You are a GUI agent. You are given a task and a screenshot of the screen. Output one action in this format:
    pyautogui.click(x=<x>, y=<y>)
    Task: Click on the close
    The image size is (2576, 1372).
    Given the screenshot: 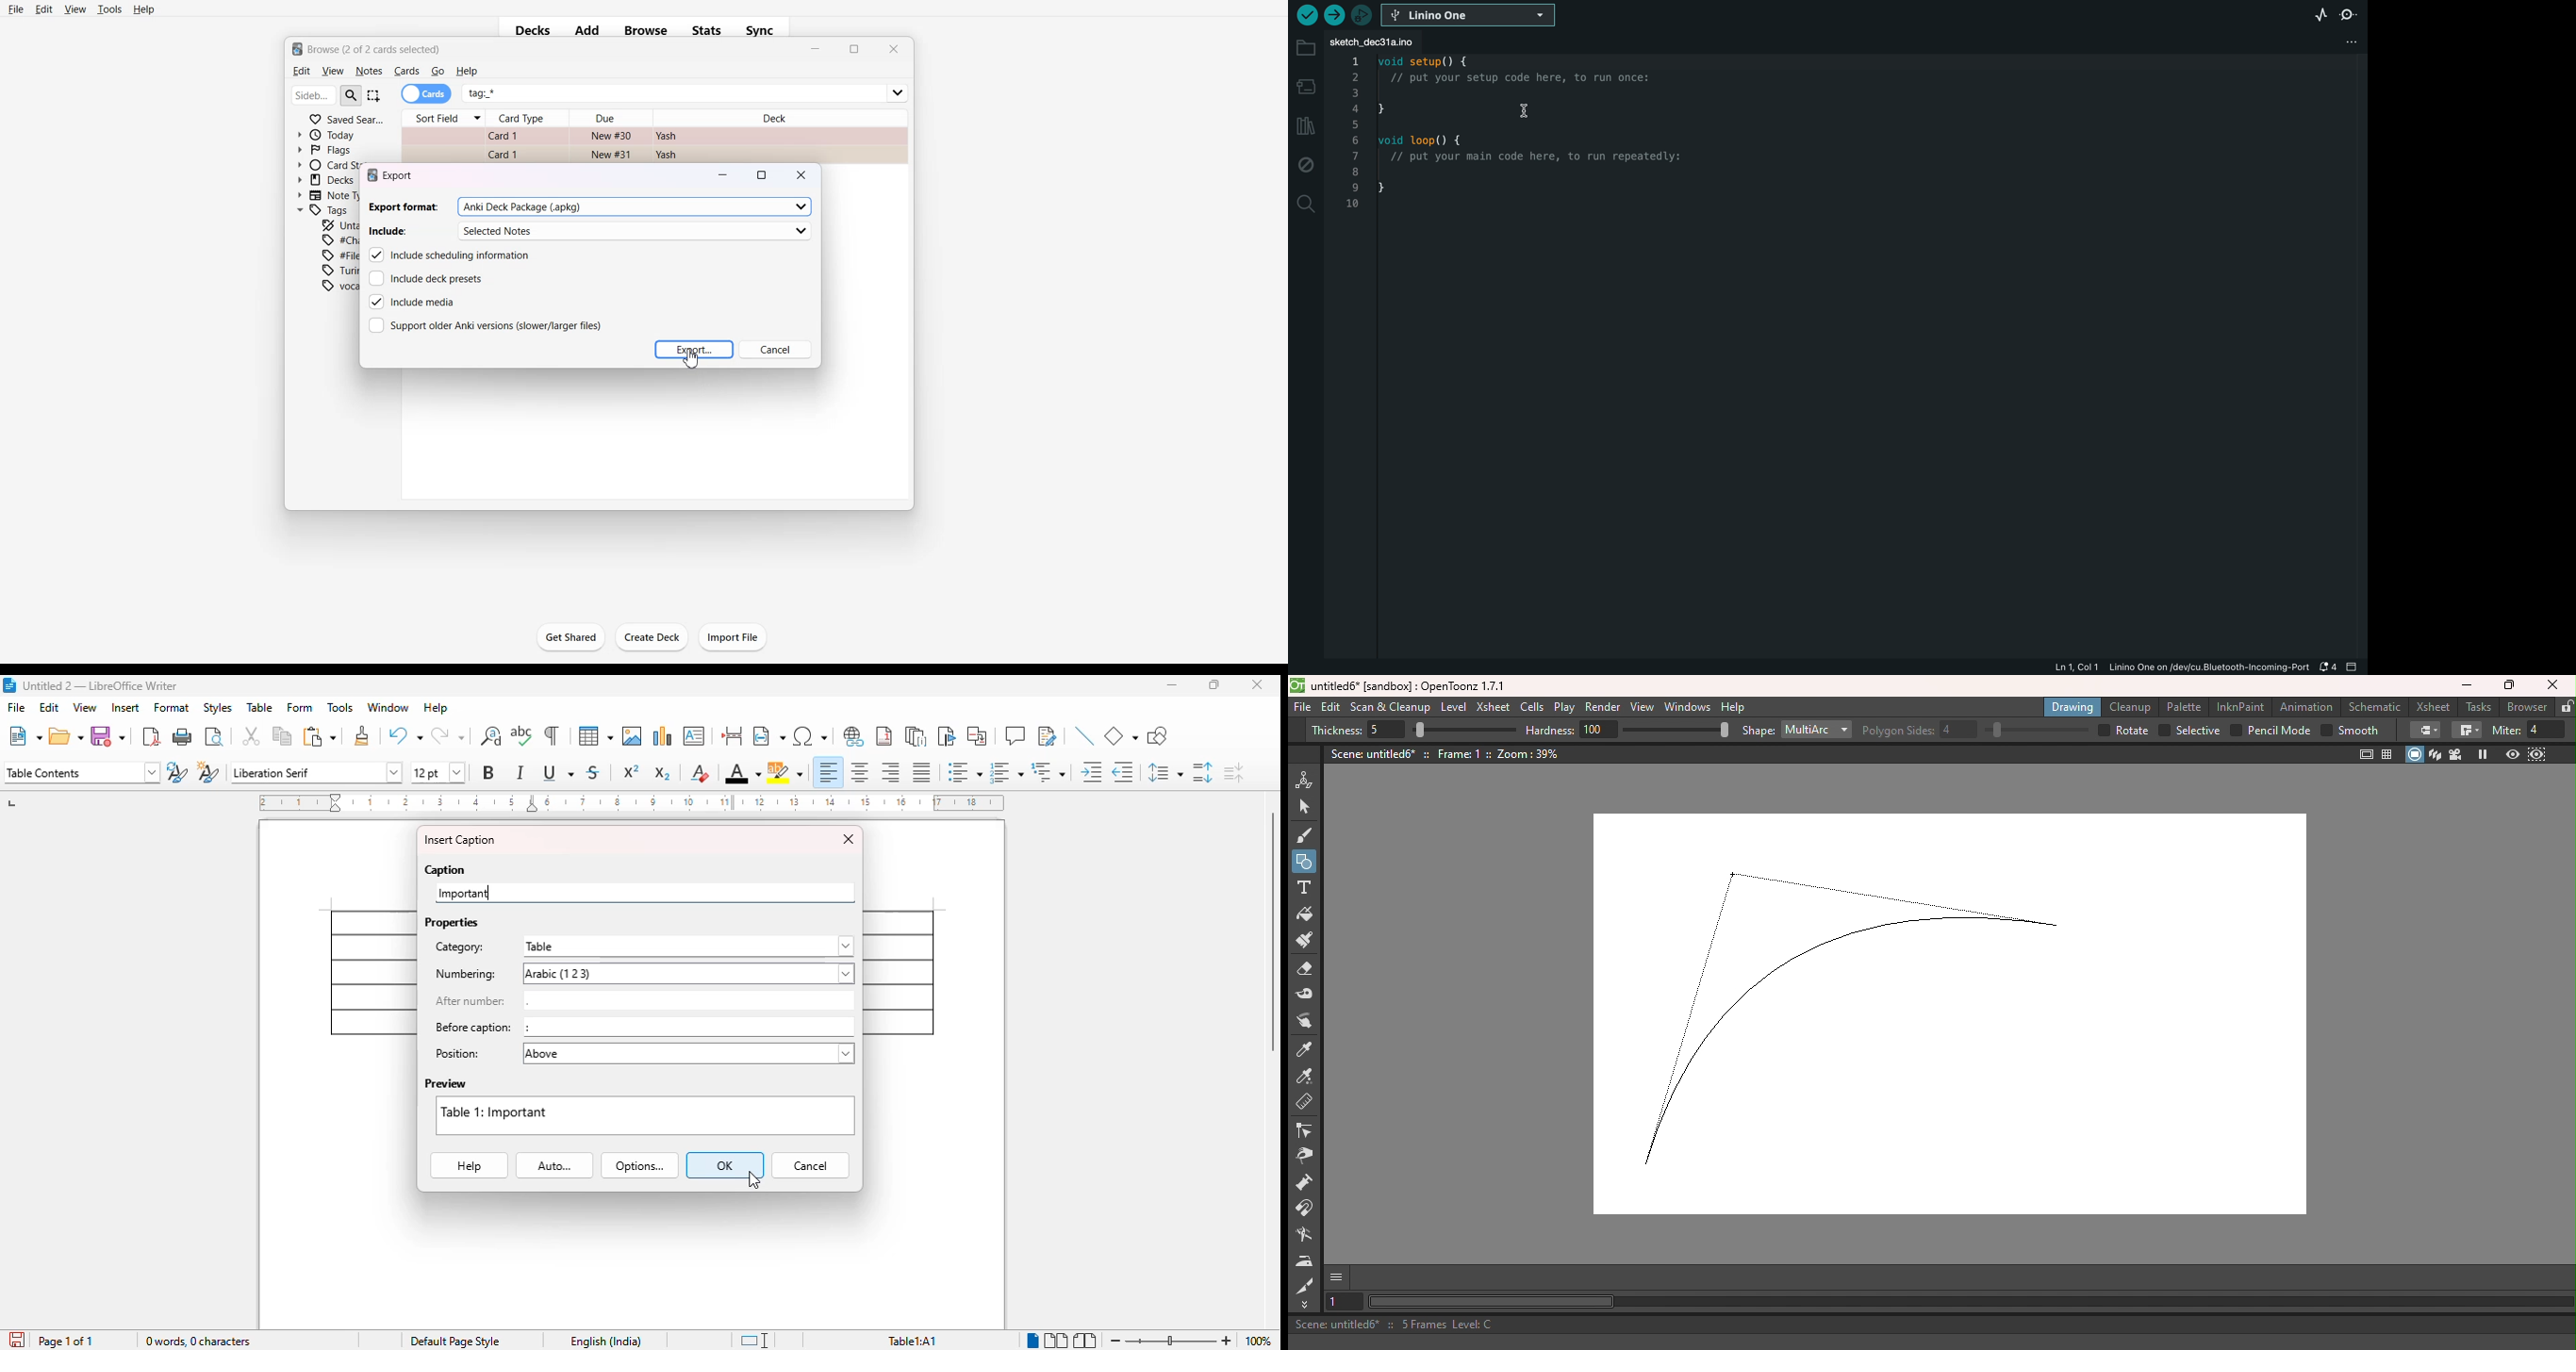 What is the action you would take?
    pyautogui.click(x=1257, y=684)
    